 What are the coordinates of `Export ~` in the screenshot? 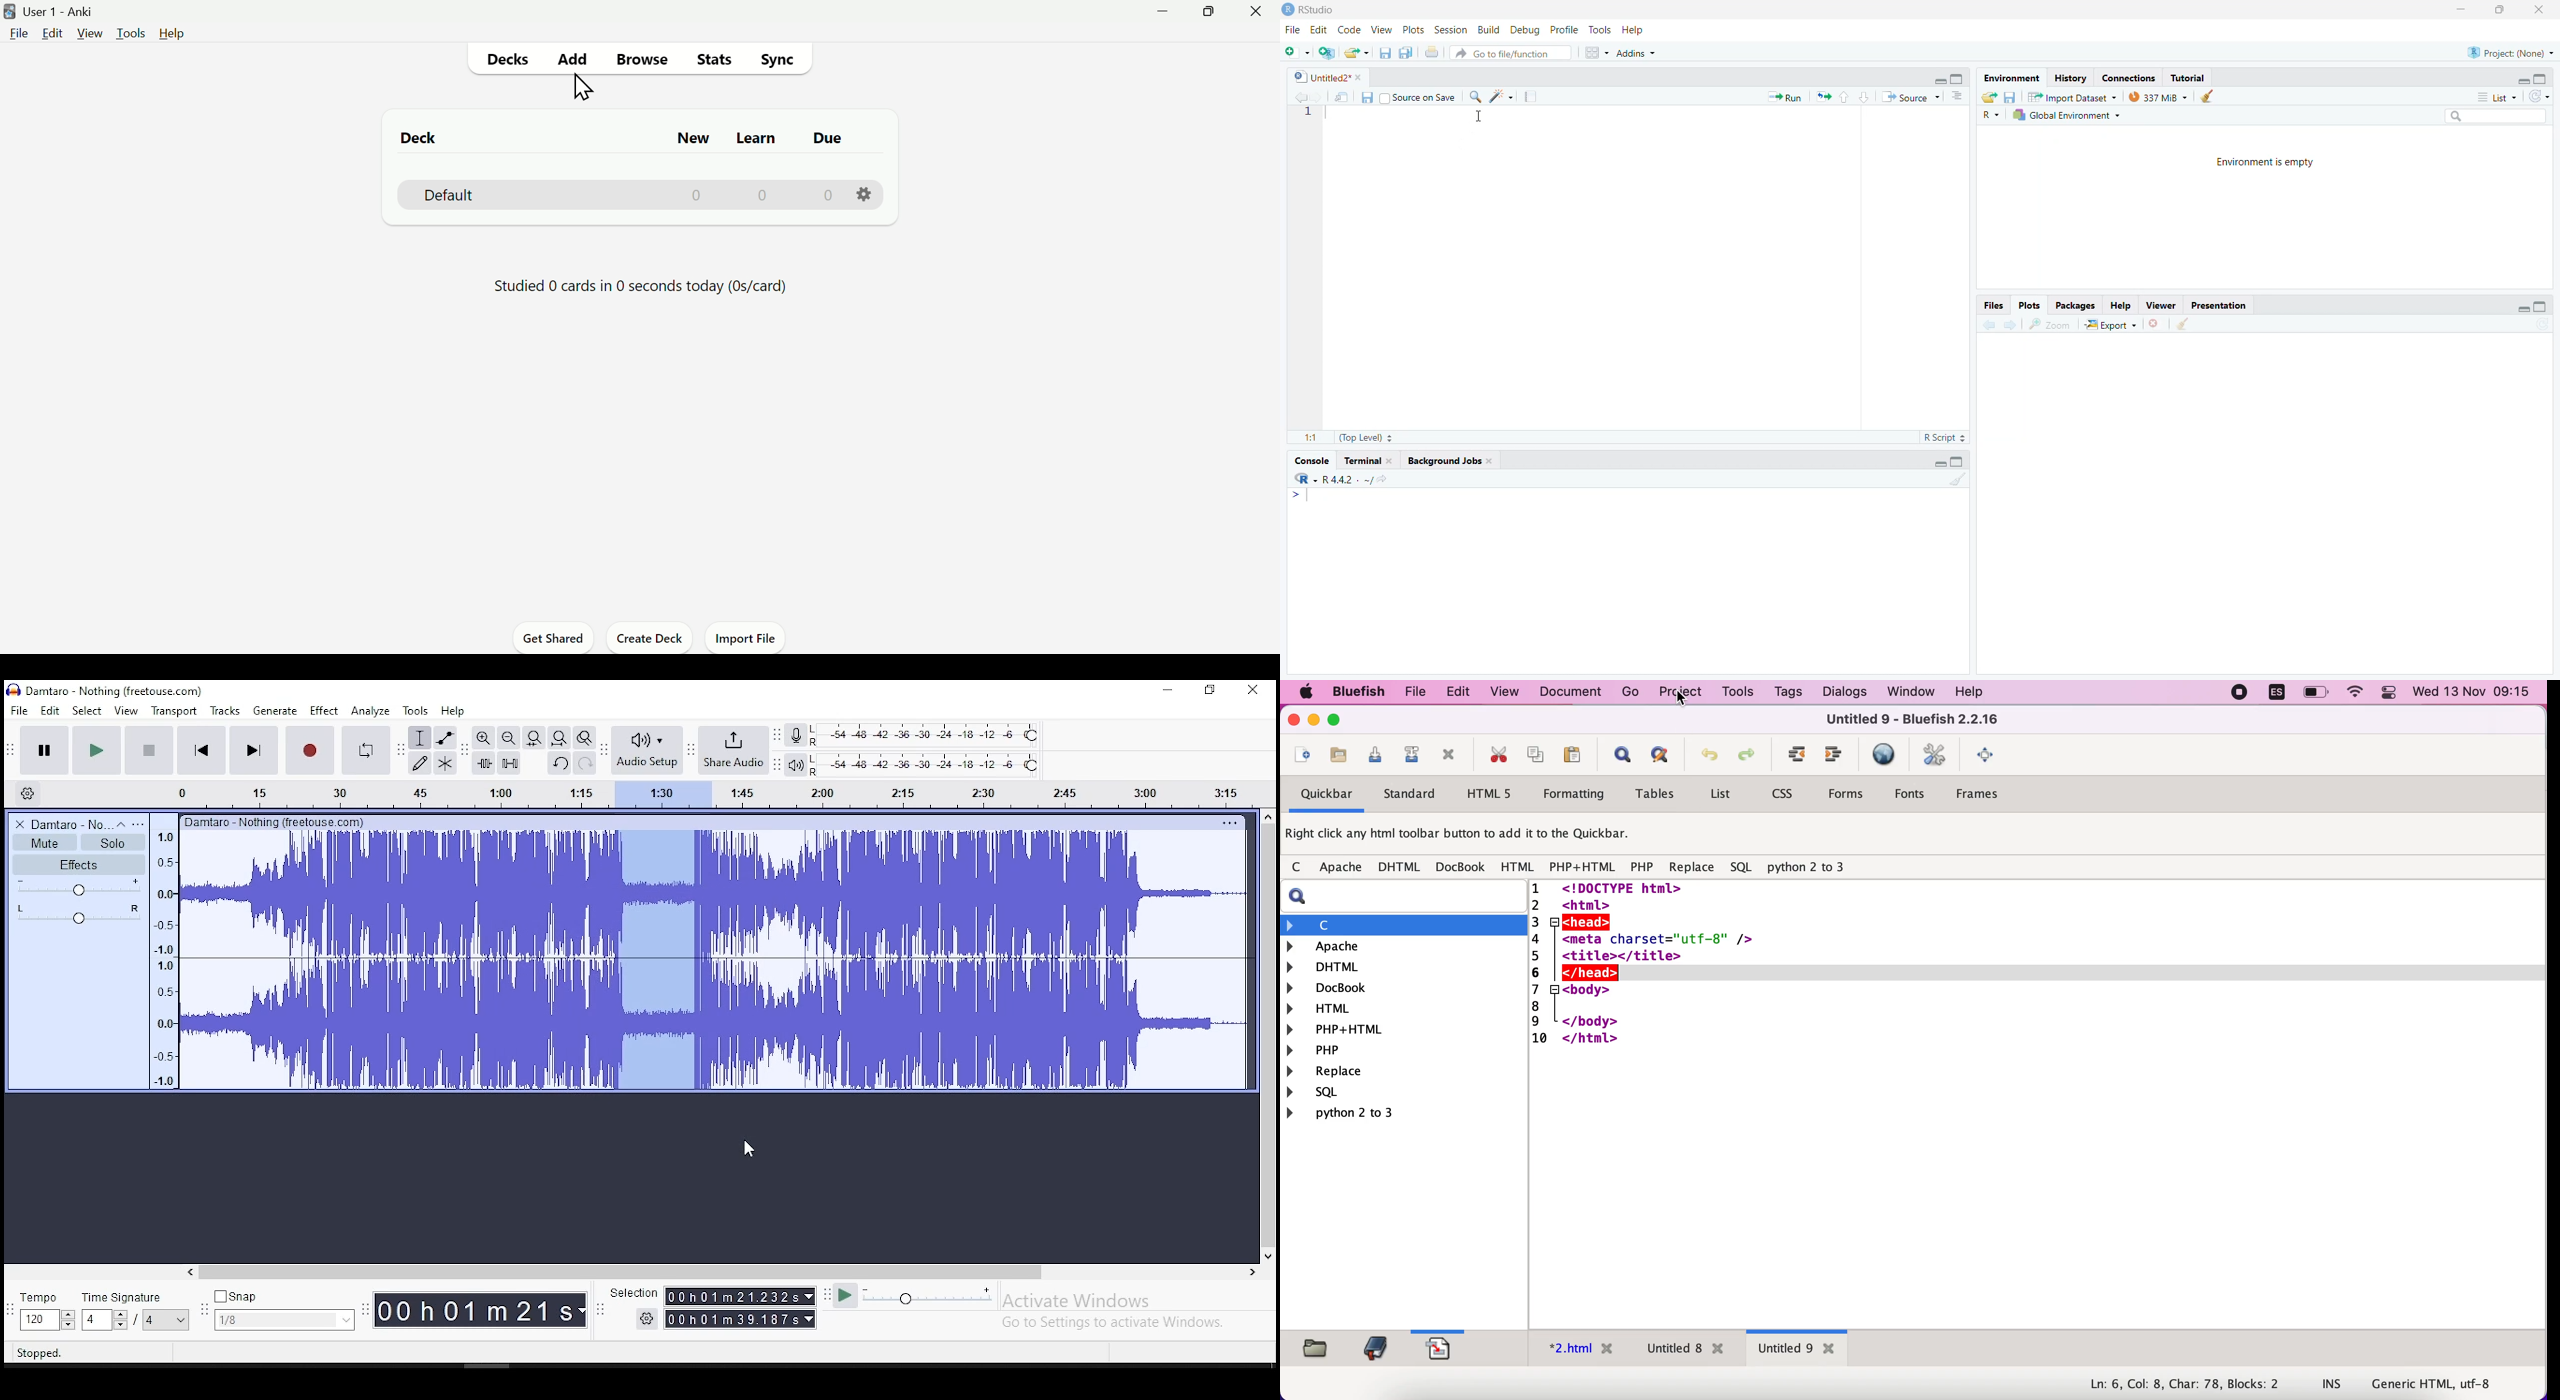 It's located at (2113, 327).